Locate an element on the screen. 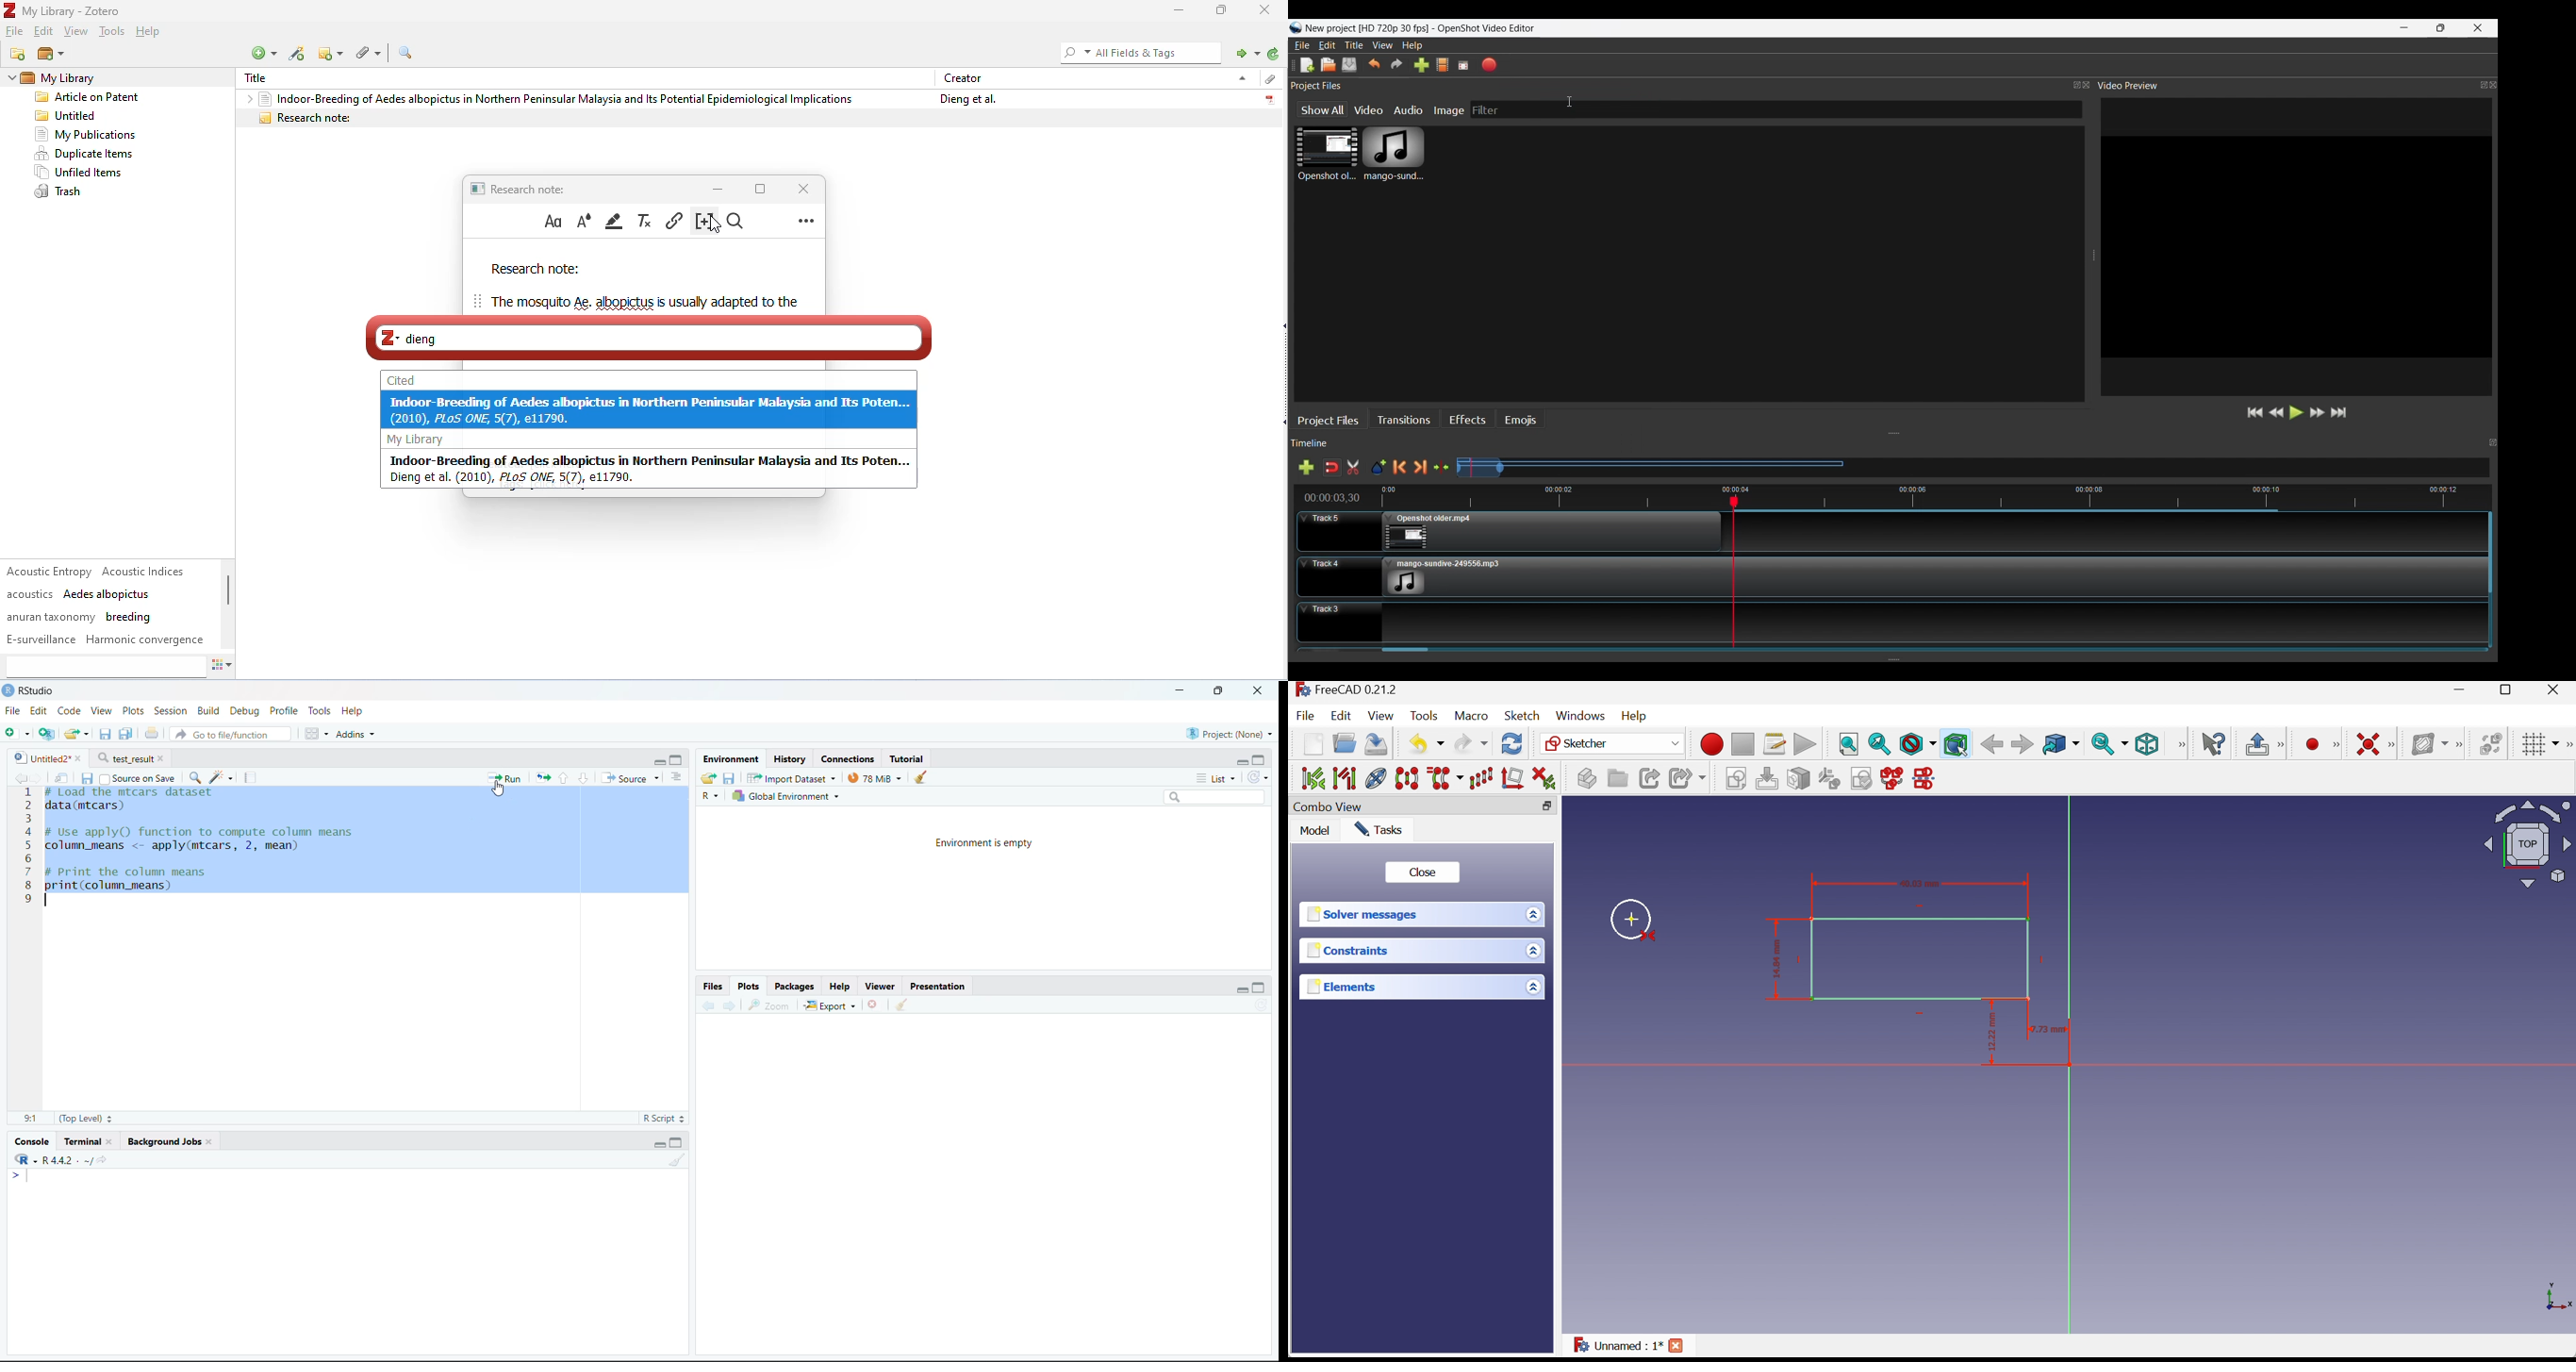  Compile Report (Ctrl + Shift + K) is located at coordinates (251, 777).